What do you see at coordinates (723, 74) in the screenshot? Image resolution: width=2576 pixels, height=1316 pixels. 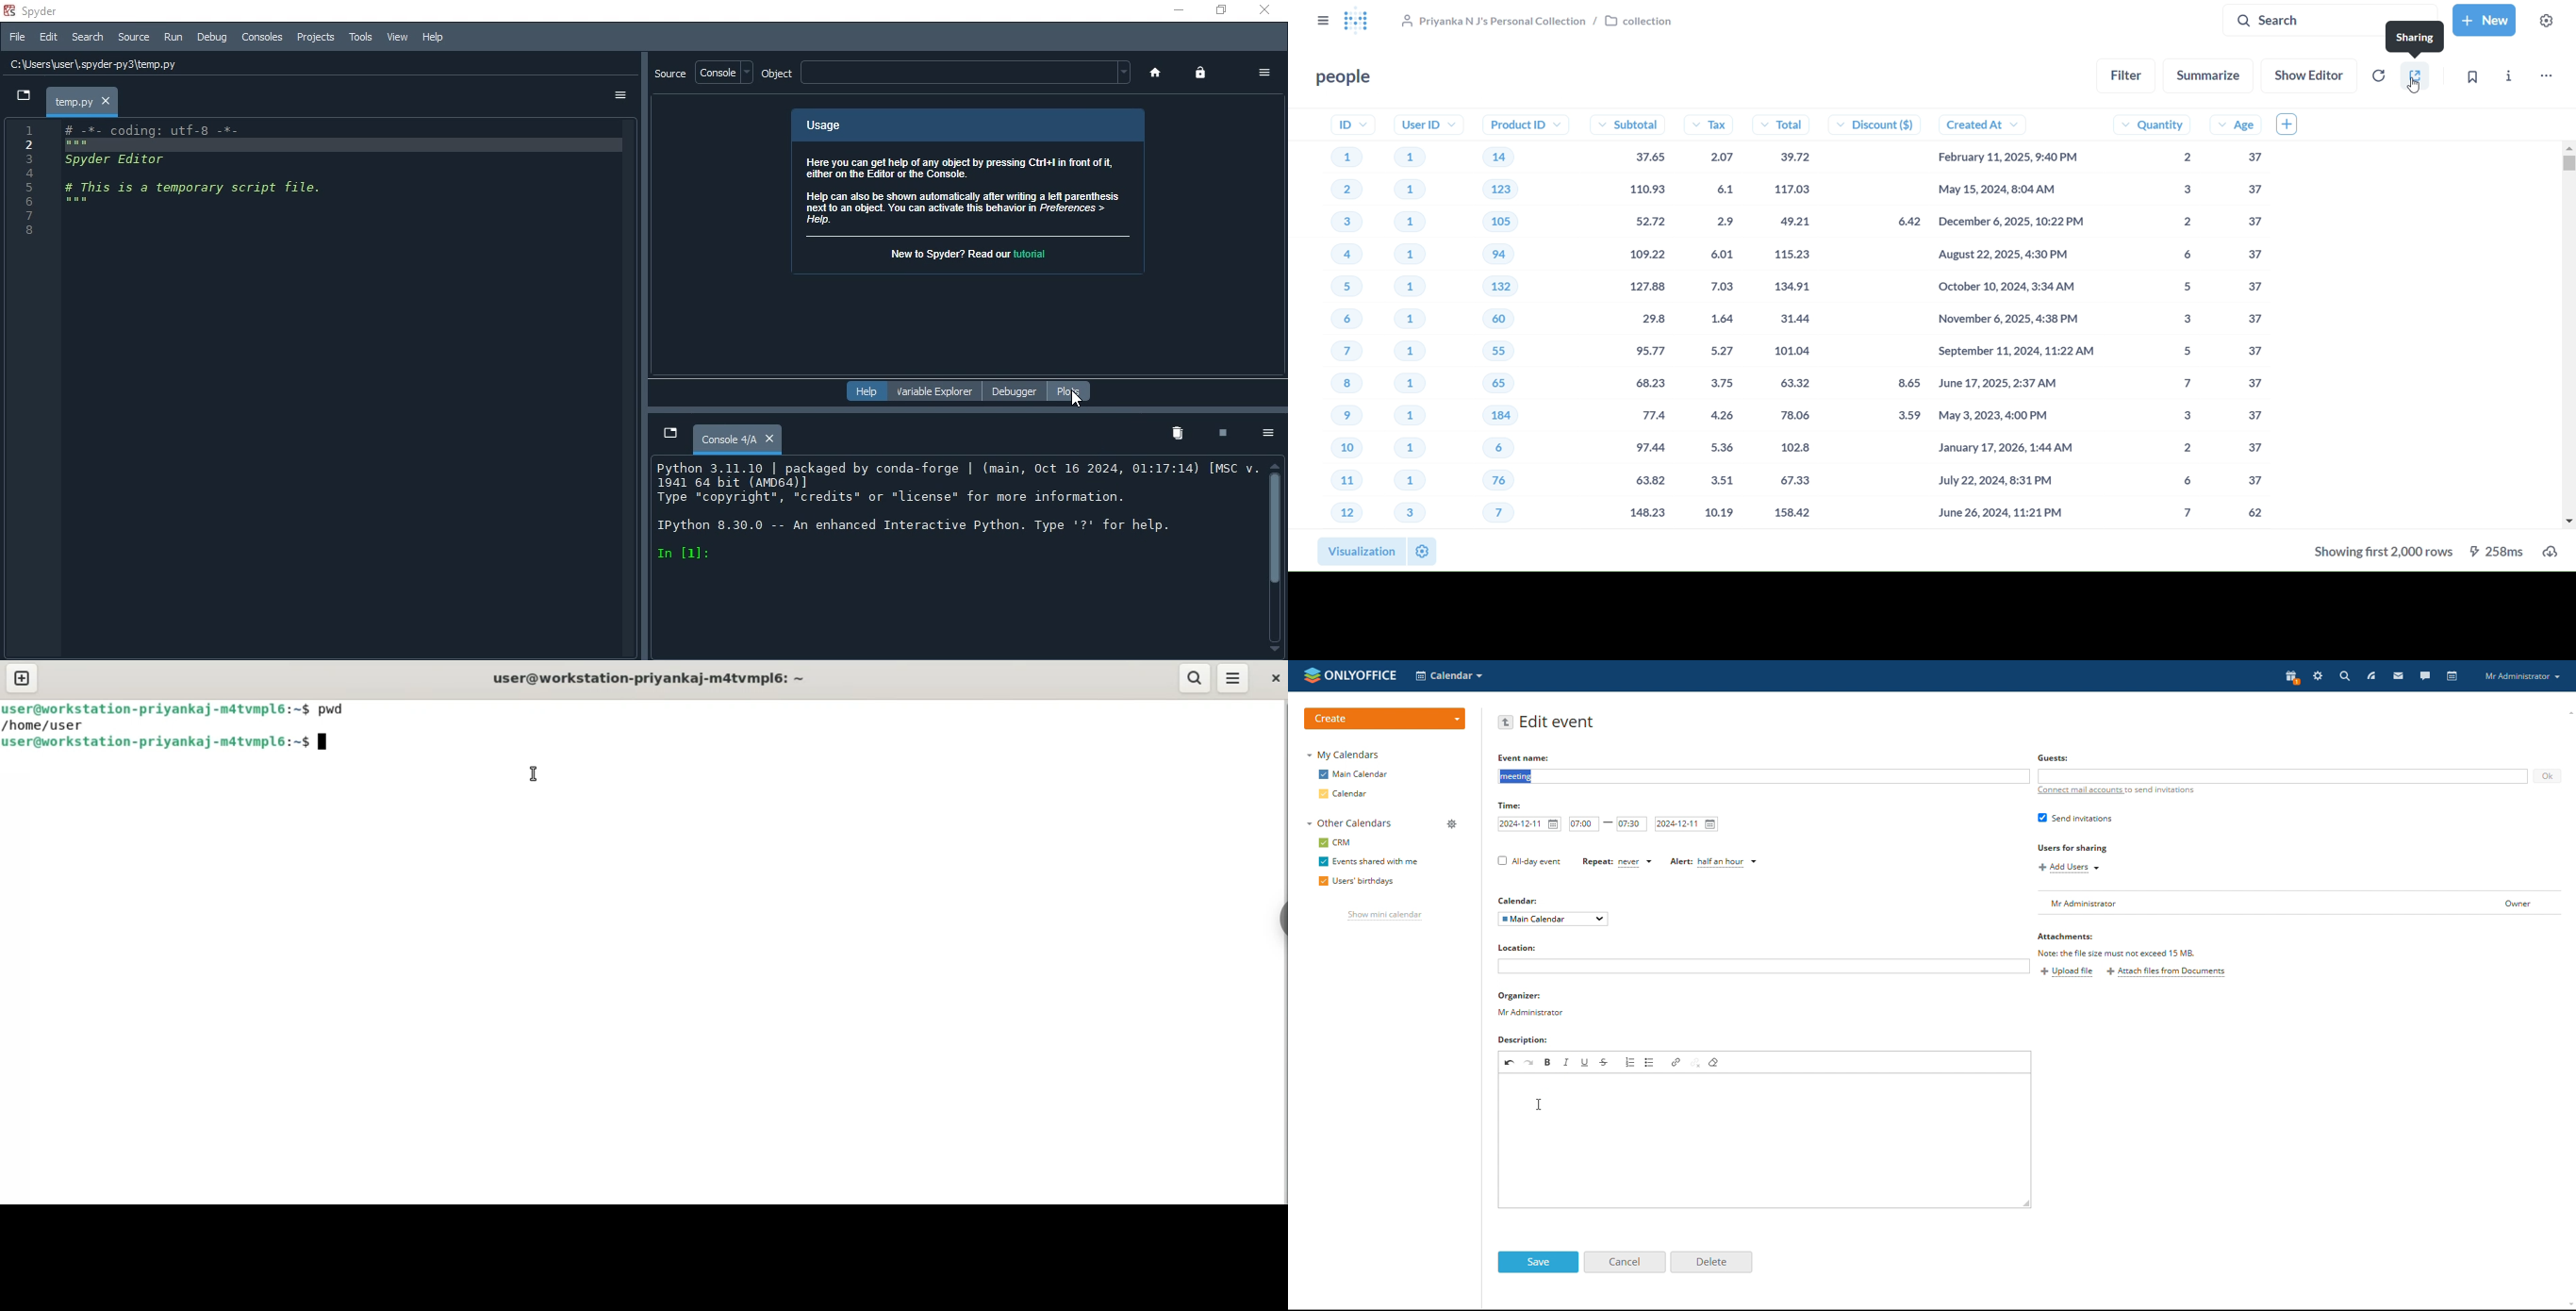 I see `console` at bounding box center [723, 74].